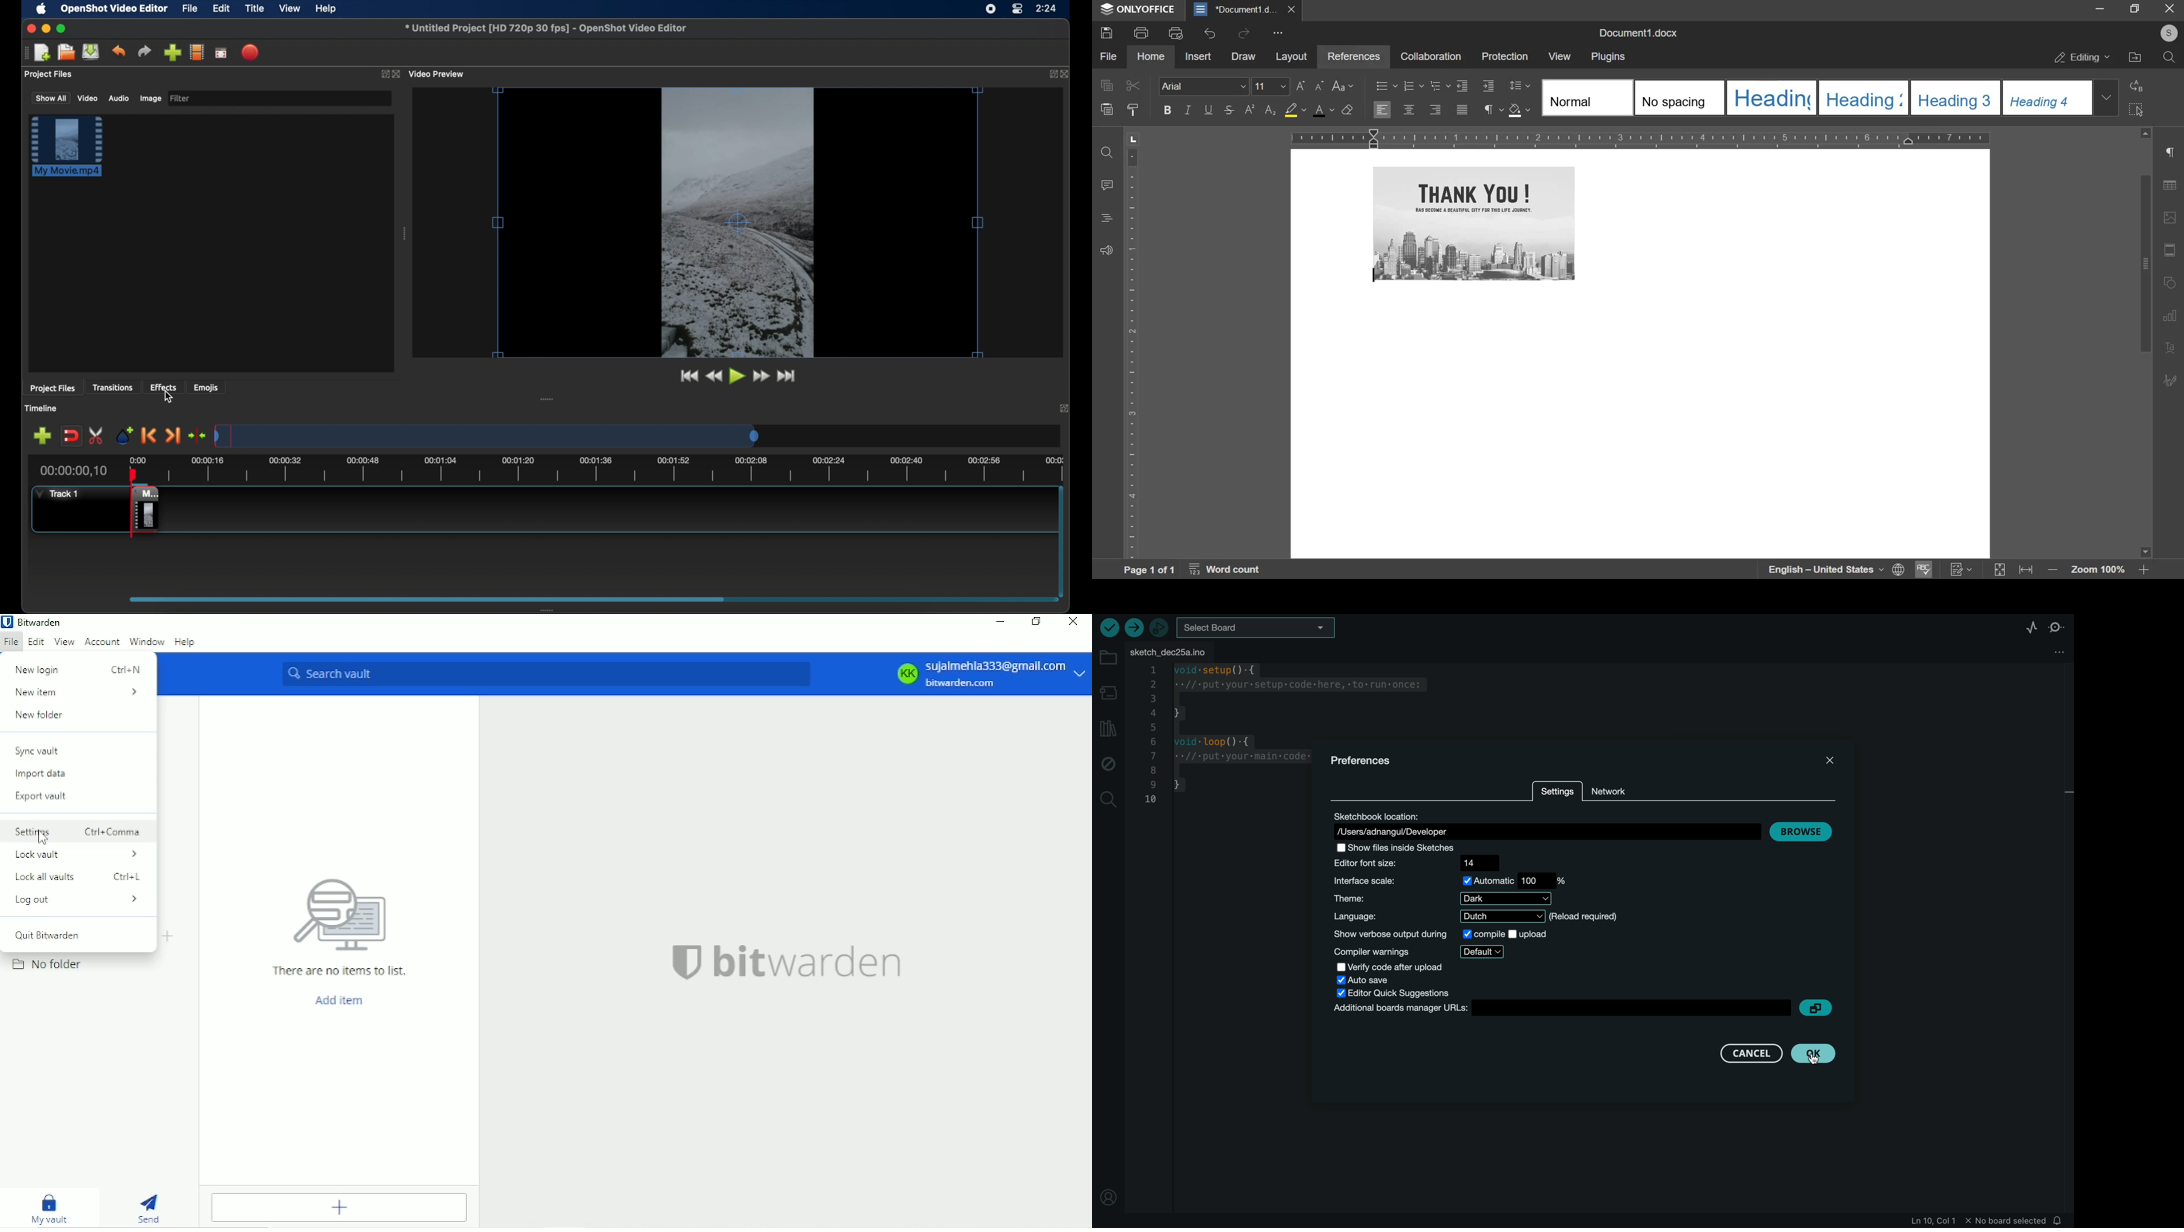 The width and height of the screenshot is (2184, 1232). Describe the element at coordinates (2173, 188) in the screenshot. I see `table` at that location.